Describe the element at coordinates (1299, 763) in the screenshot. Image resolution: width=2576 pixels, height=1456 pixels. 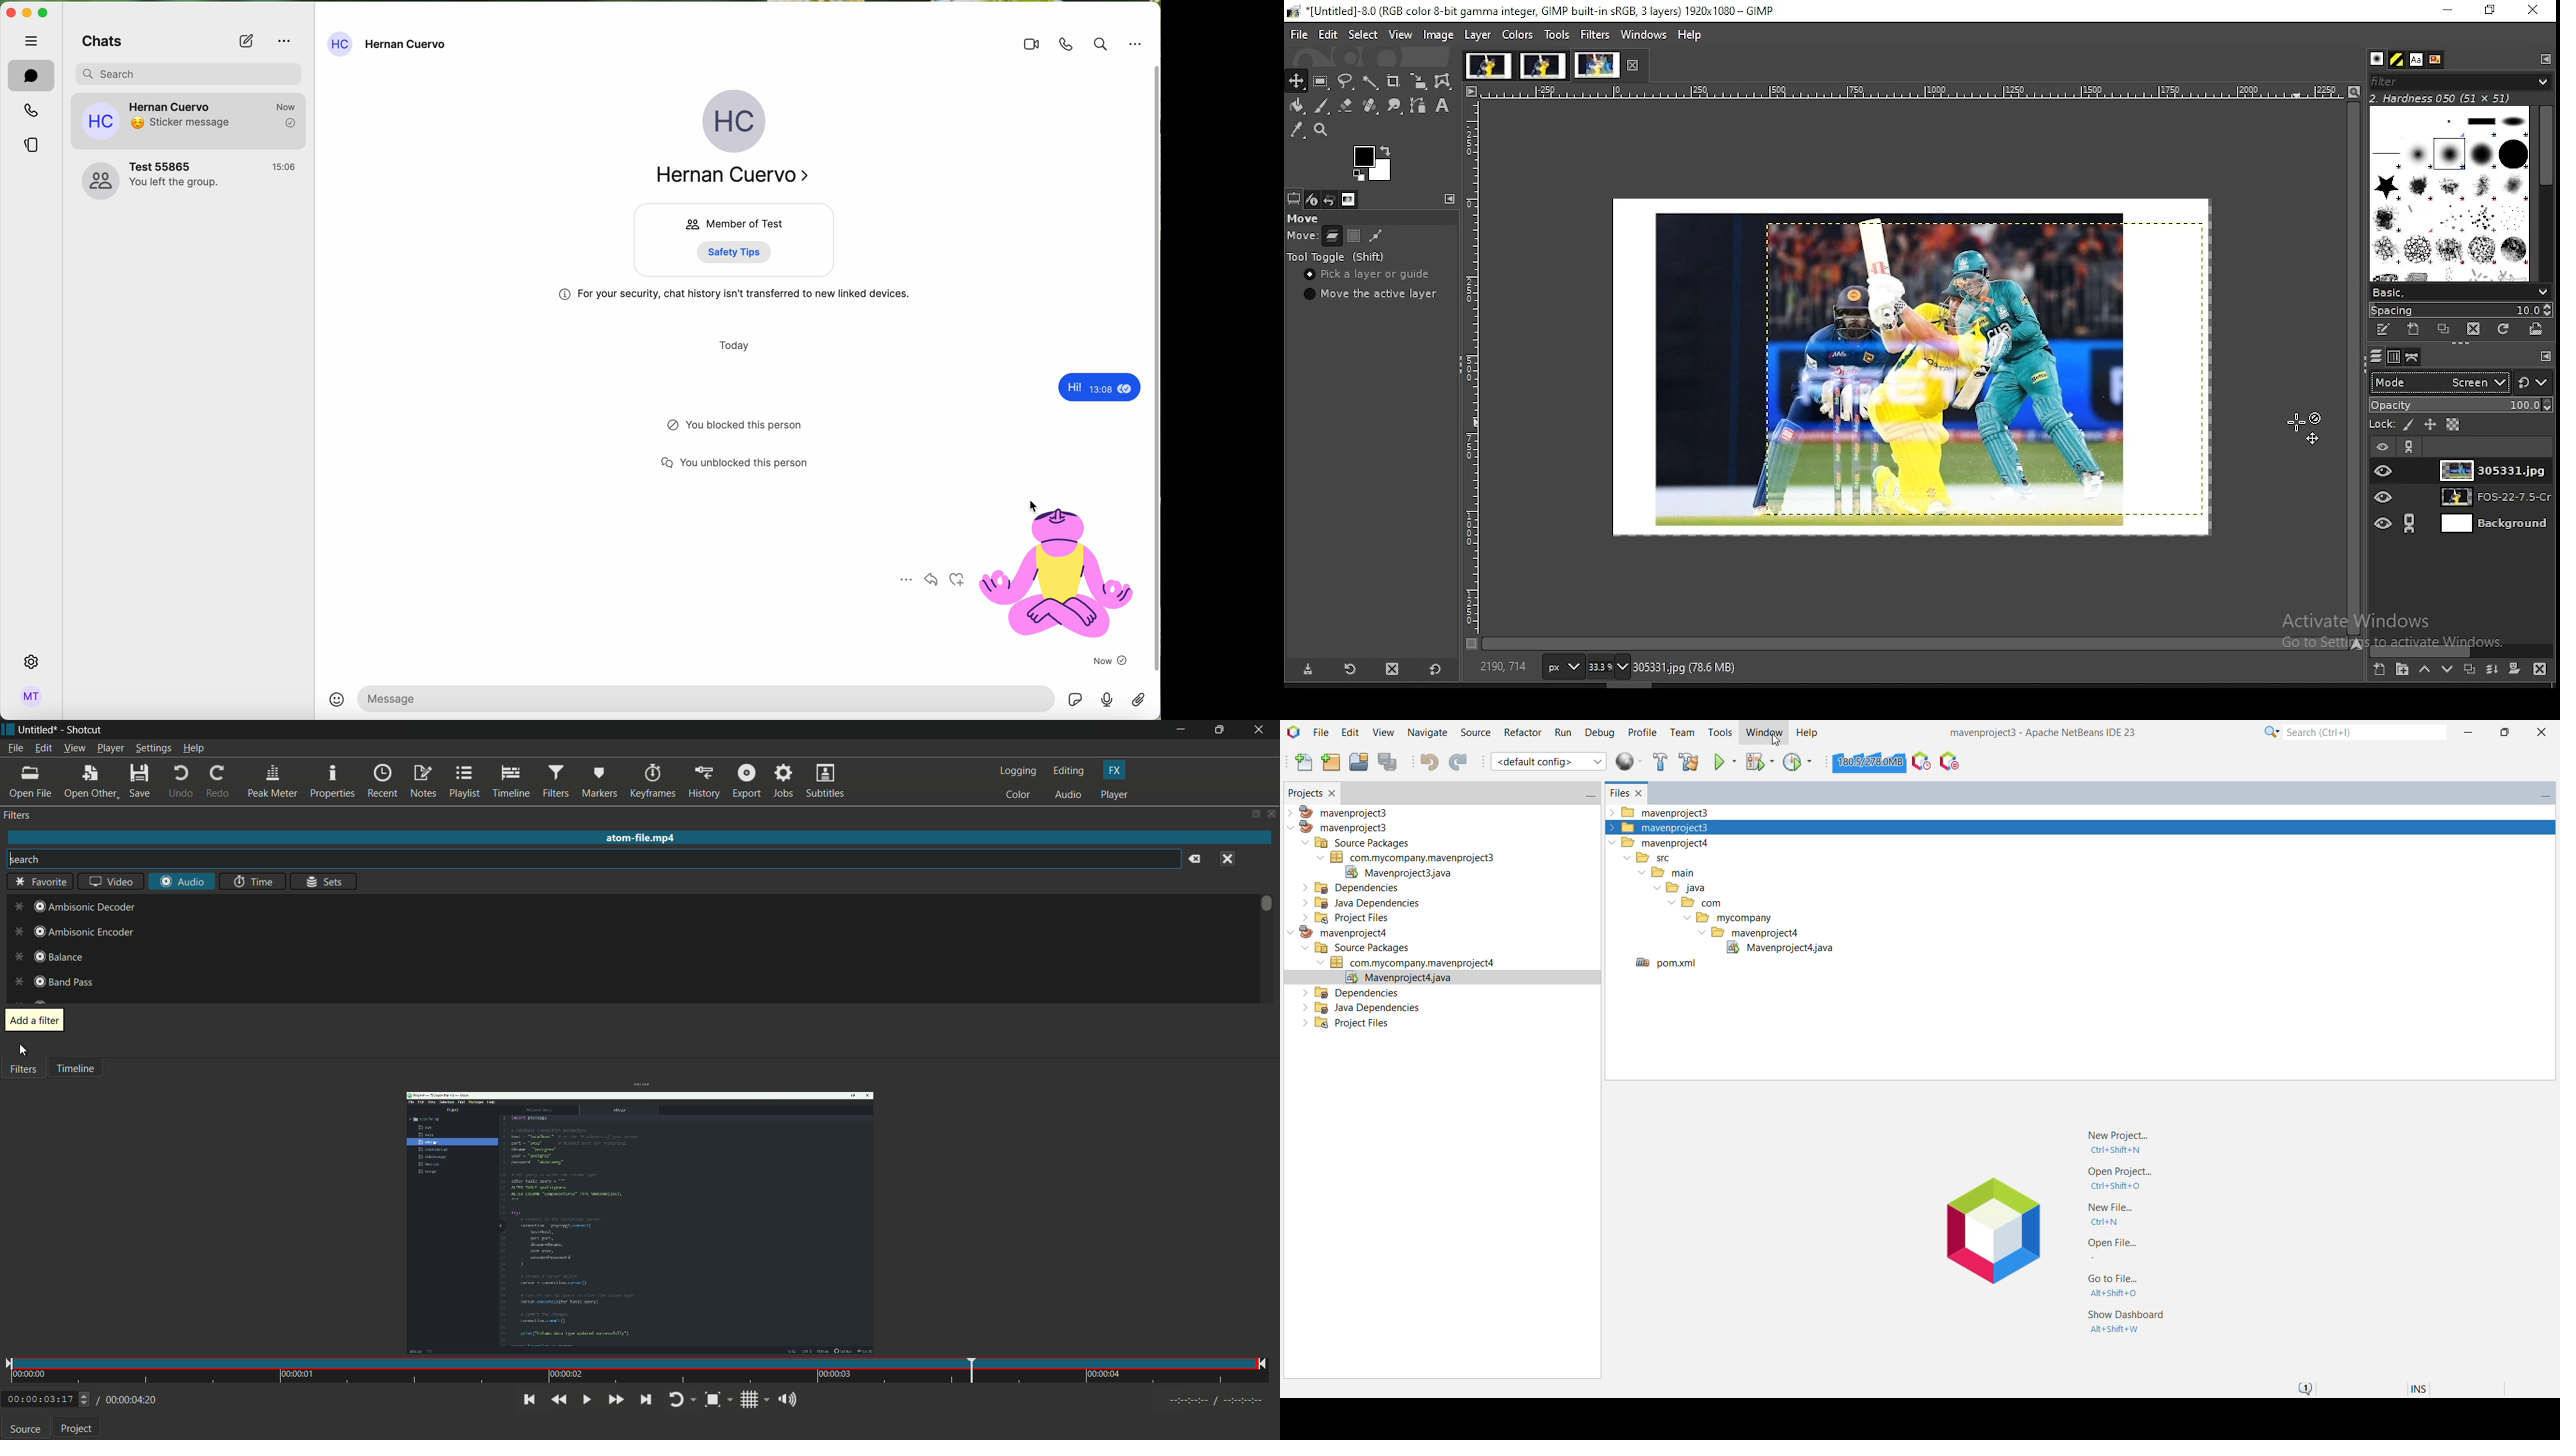
I see `New File` at that location.